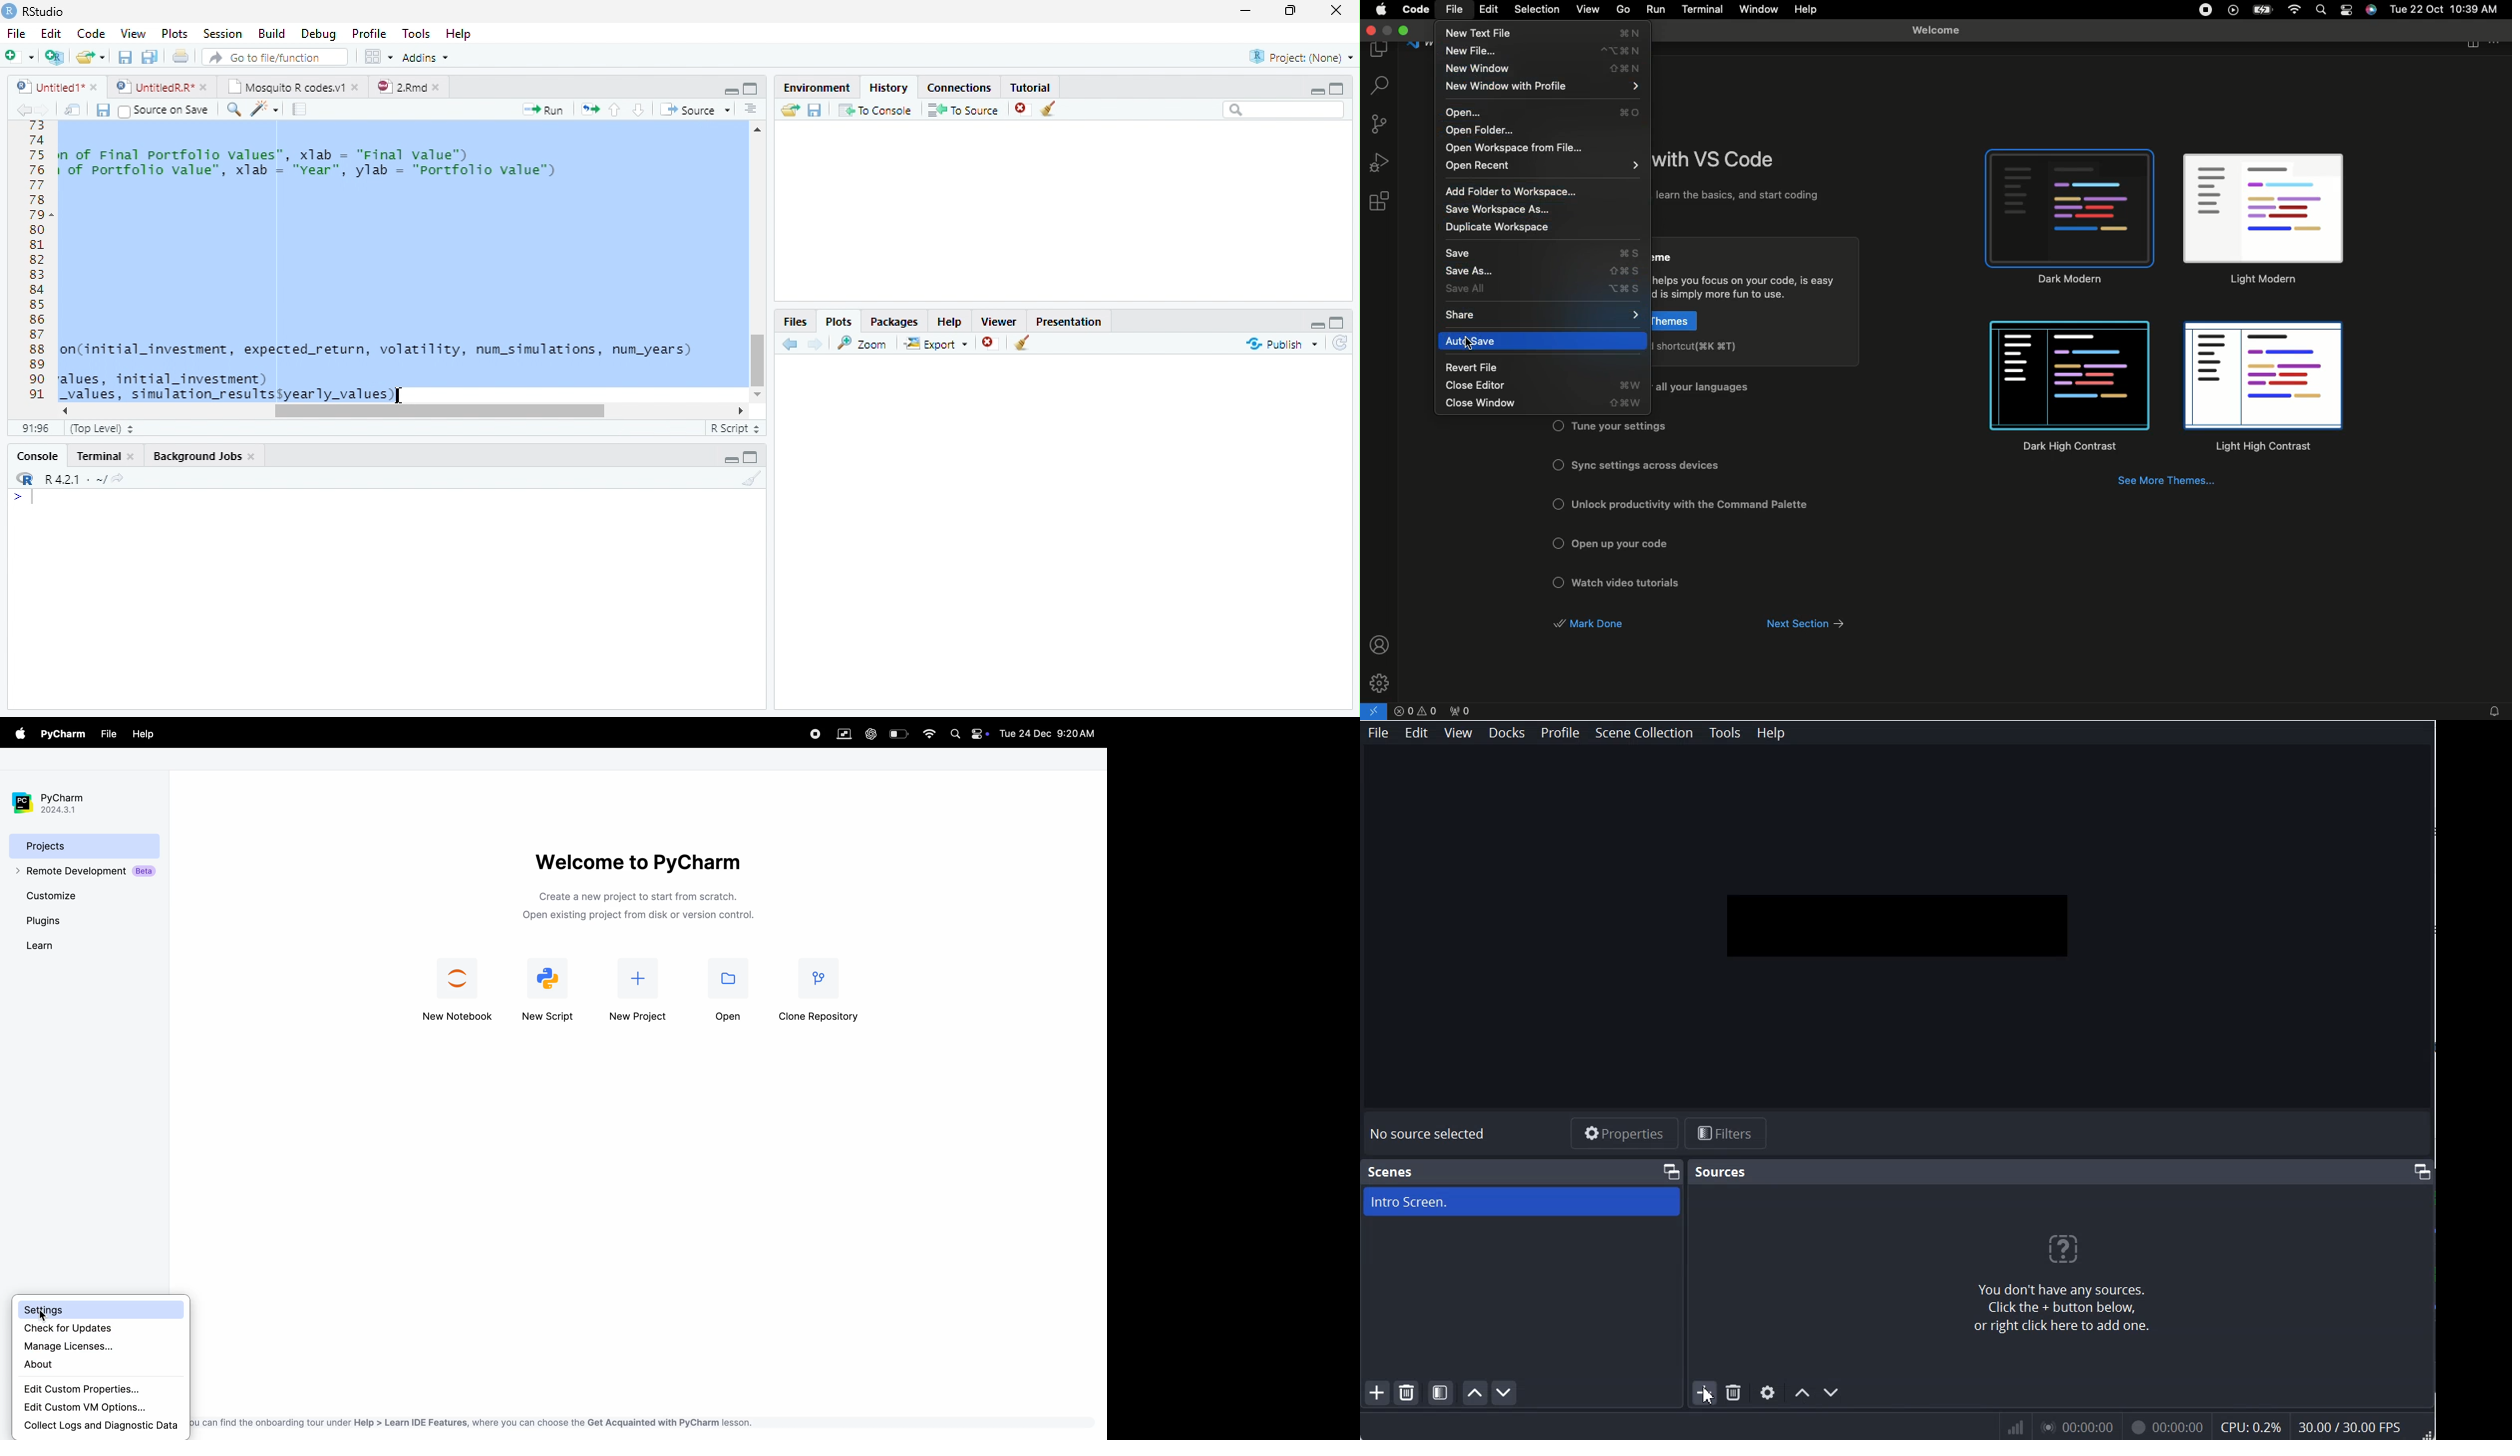 This screenshot has height=1456, width=2520. Describe the element at coordinates (73, 110) in the screenshot. I see `Open in new window` at that location.